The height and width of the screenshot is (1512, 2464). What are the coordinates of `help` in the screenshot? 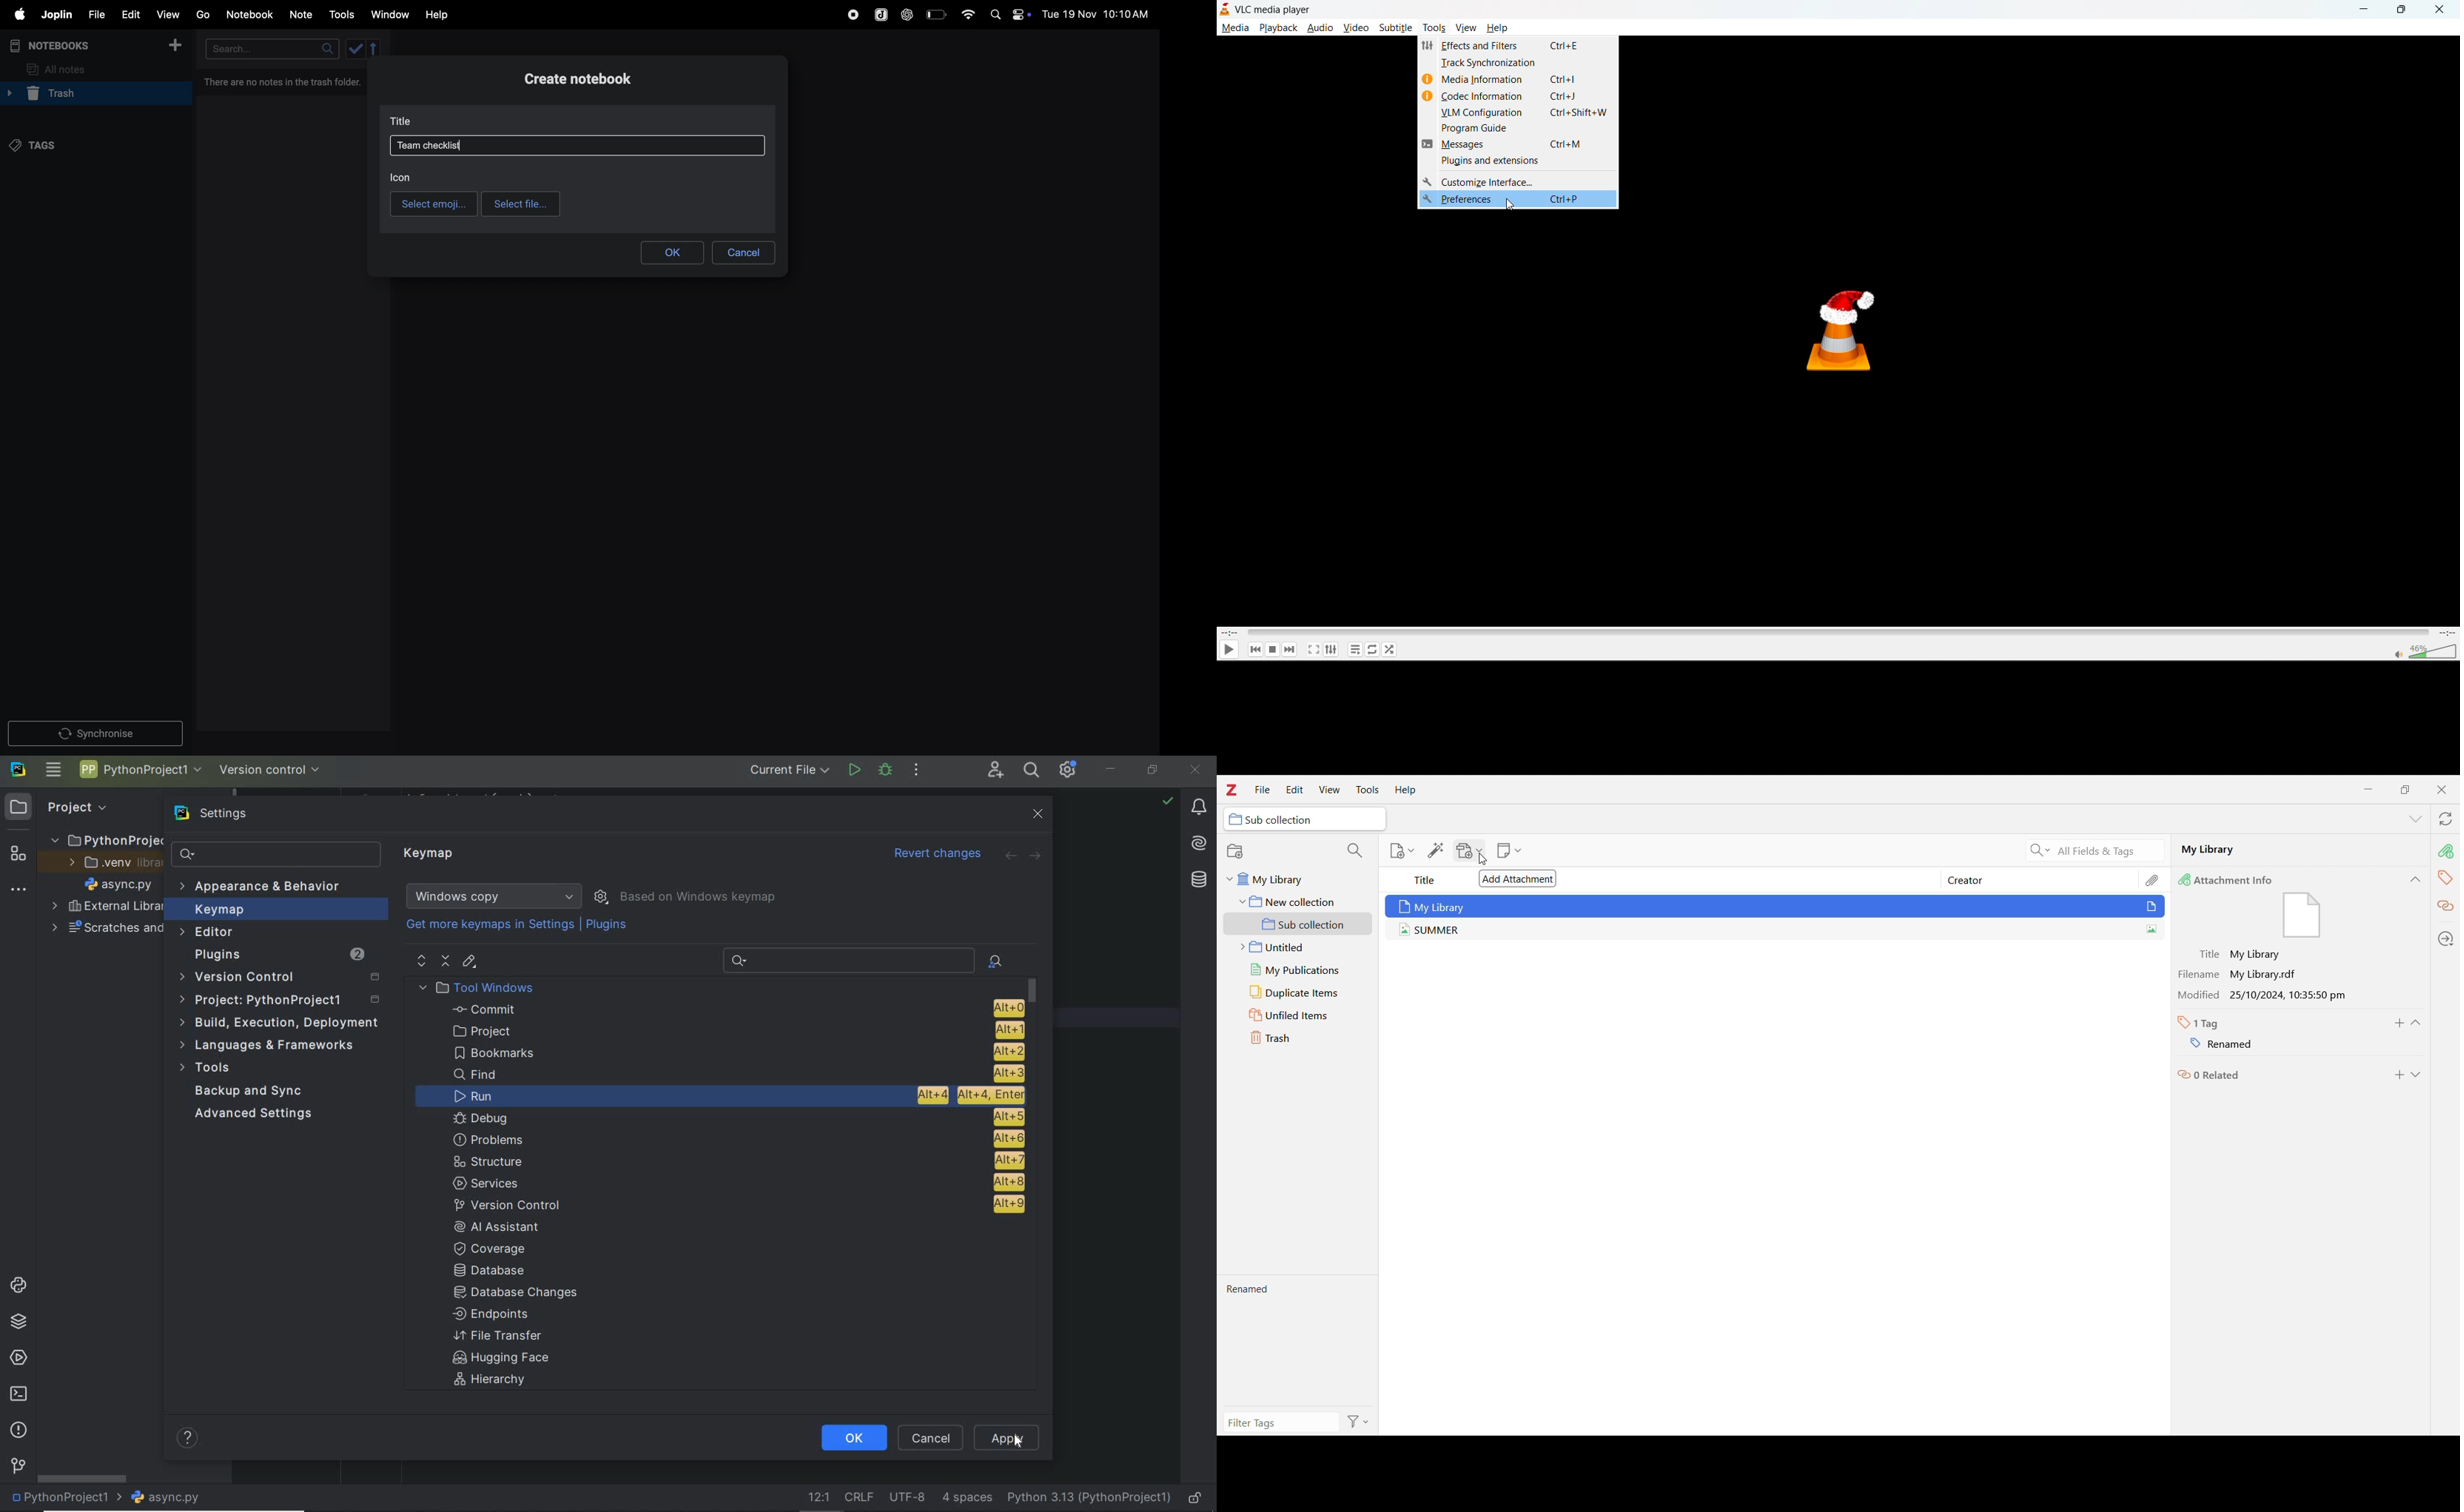 It's located at (439, 14).